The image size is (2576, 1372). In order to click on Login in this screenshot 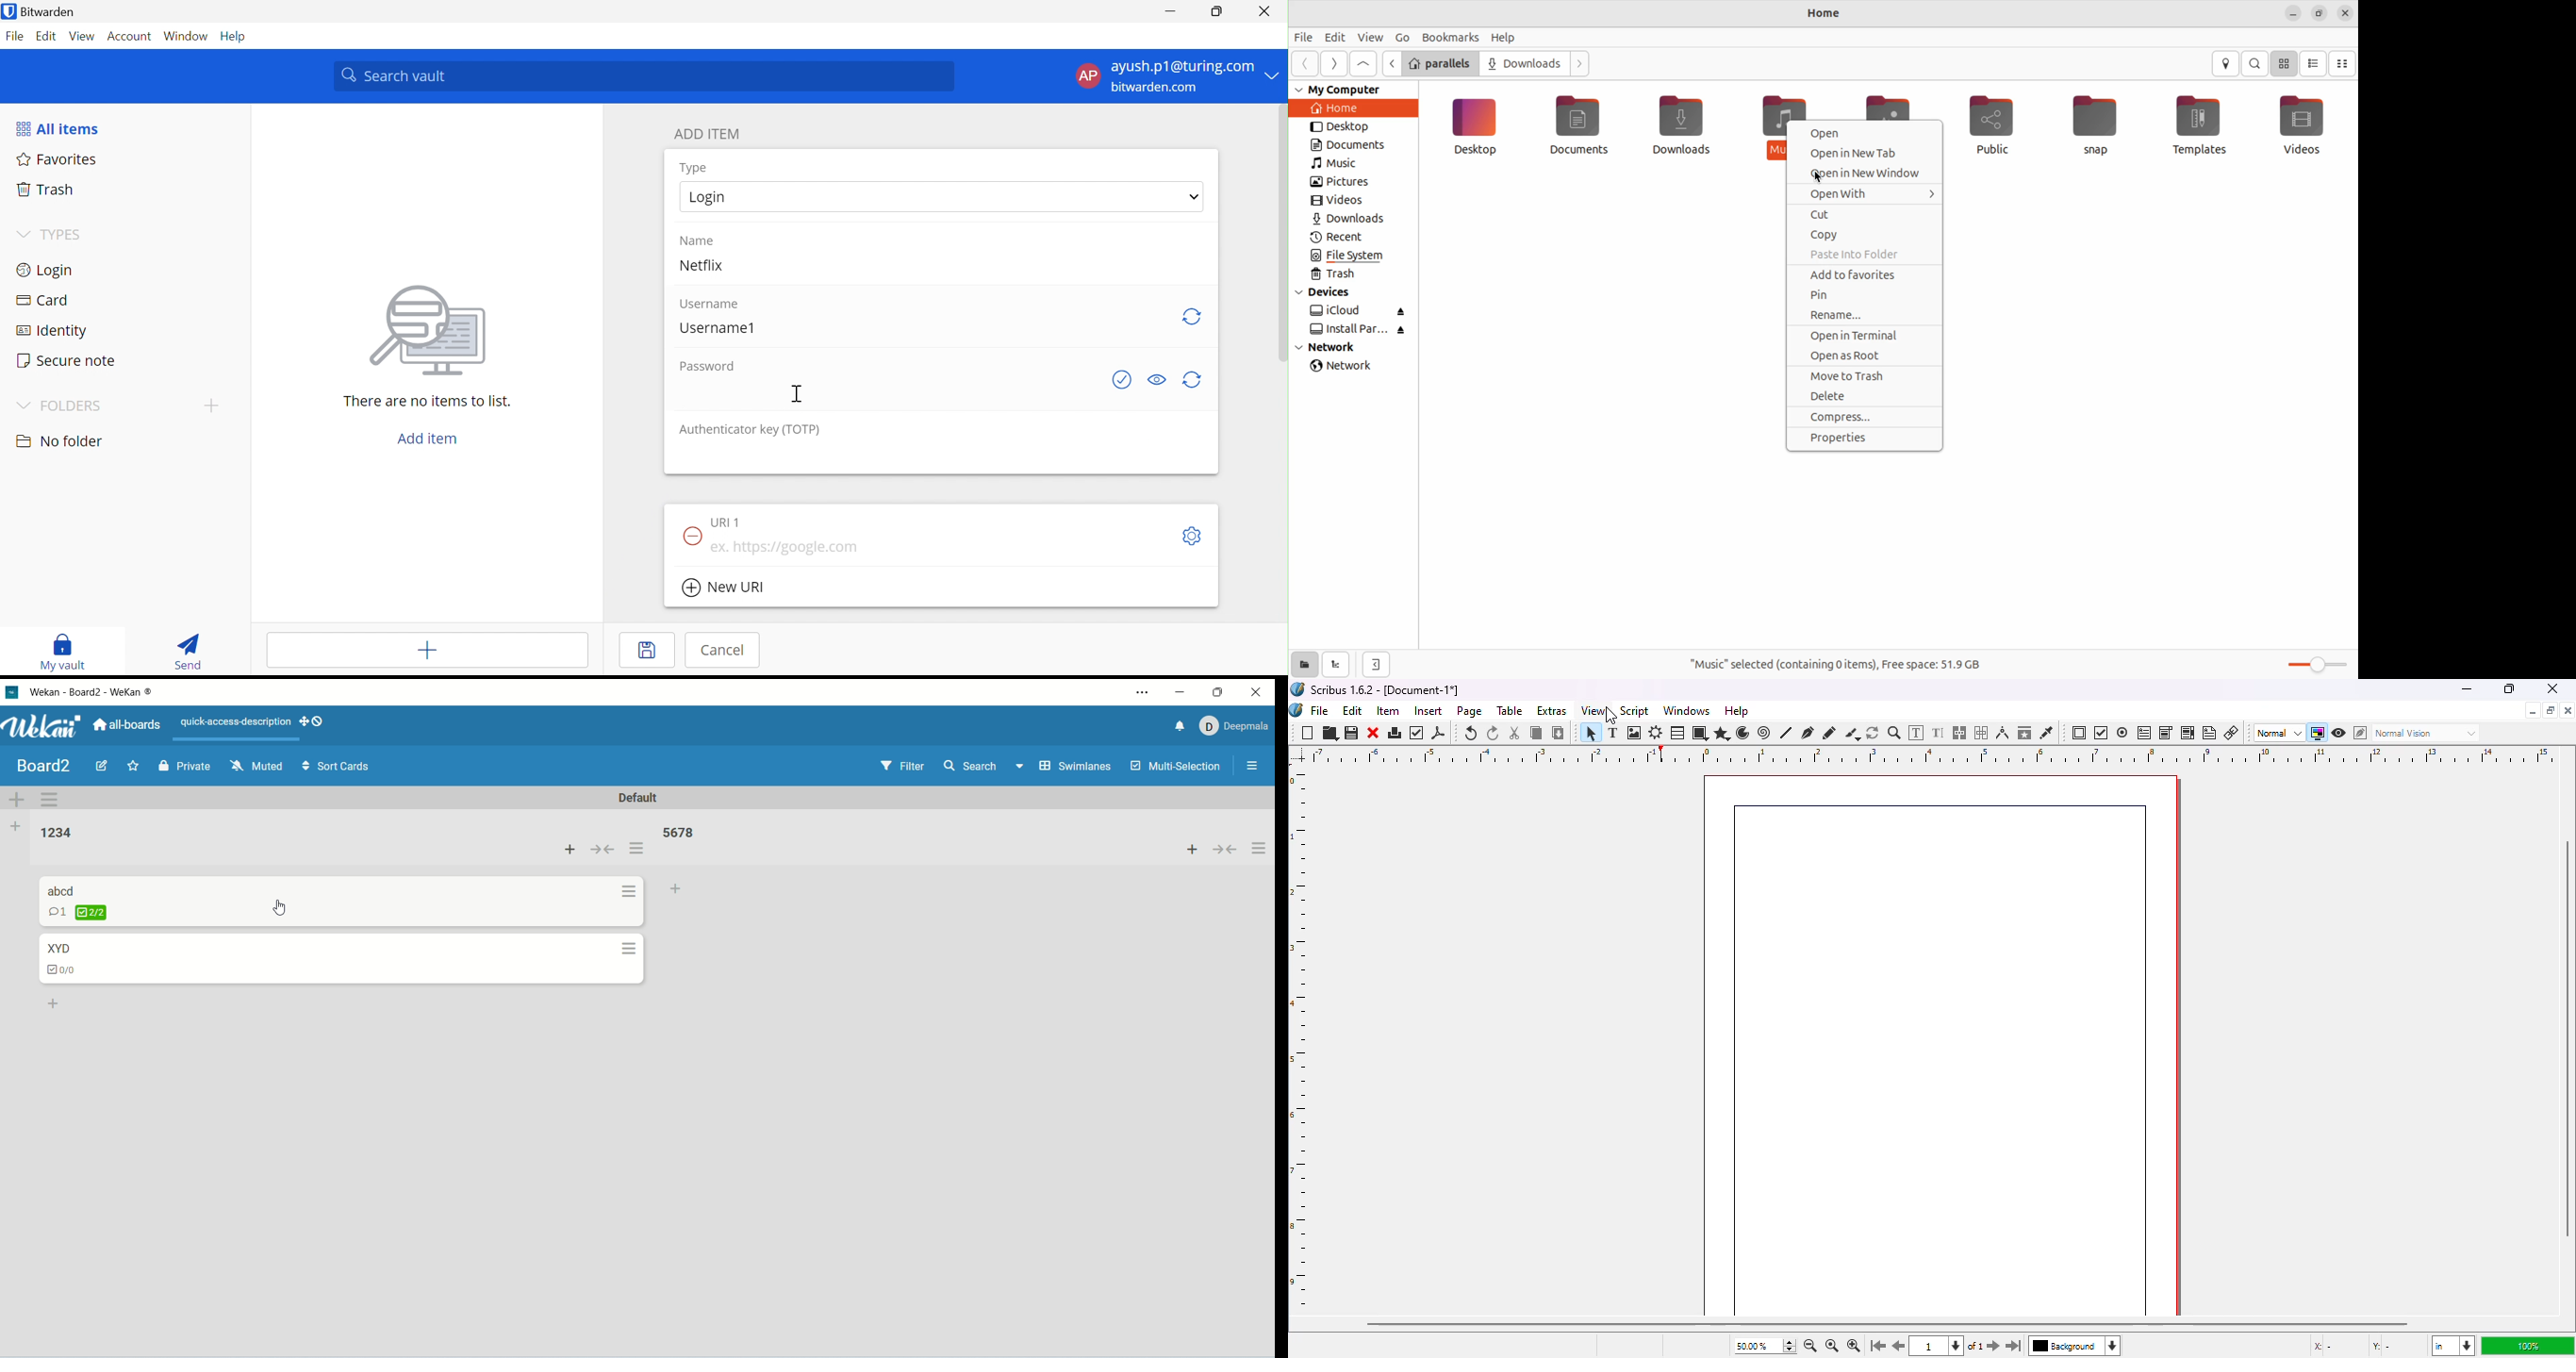, I will do `click(941, 198)`.